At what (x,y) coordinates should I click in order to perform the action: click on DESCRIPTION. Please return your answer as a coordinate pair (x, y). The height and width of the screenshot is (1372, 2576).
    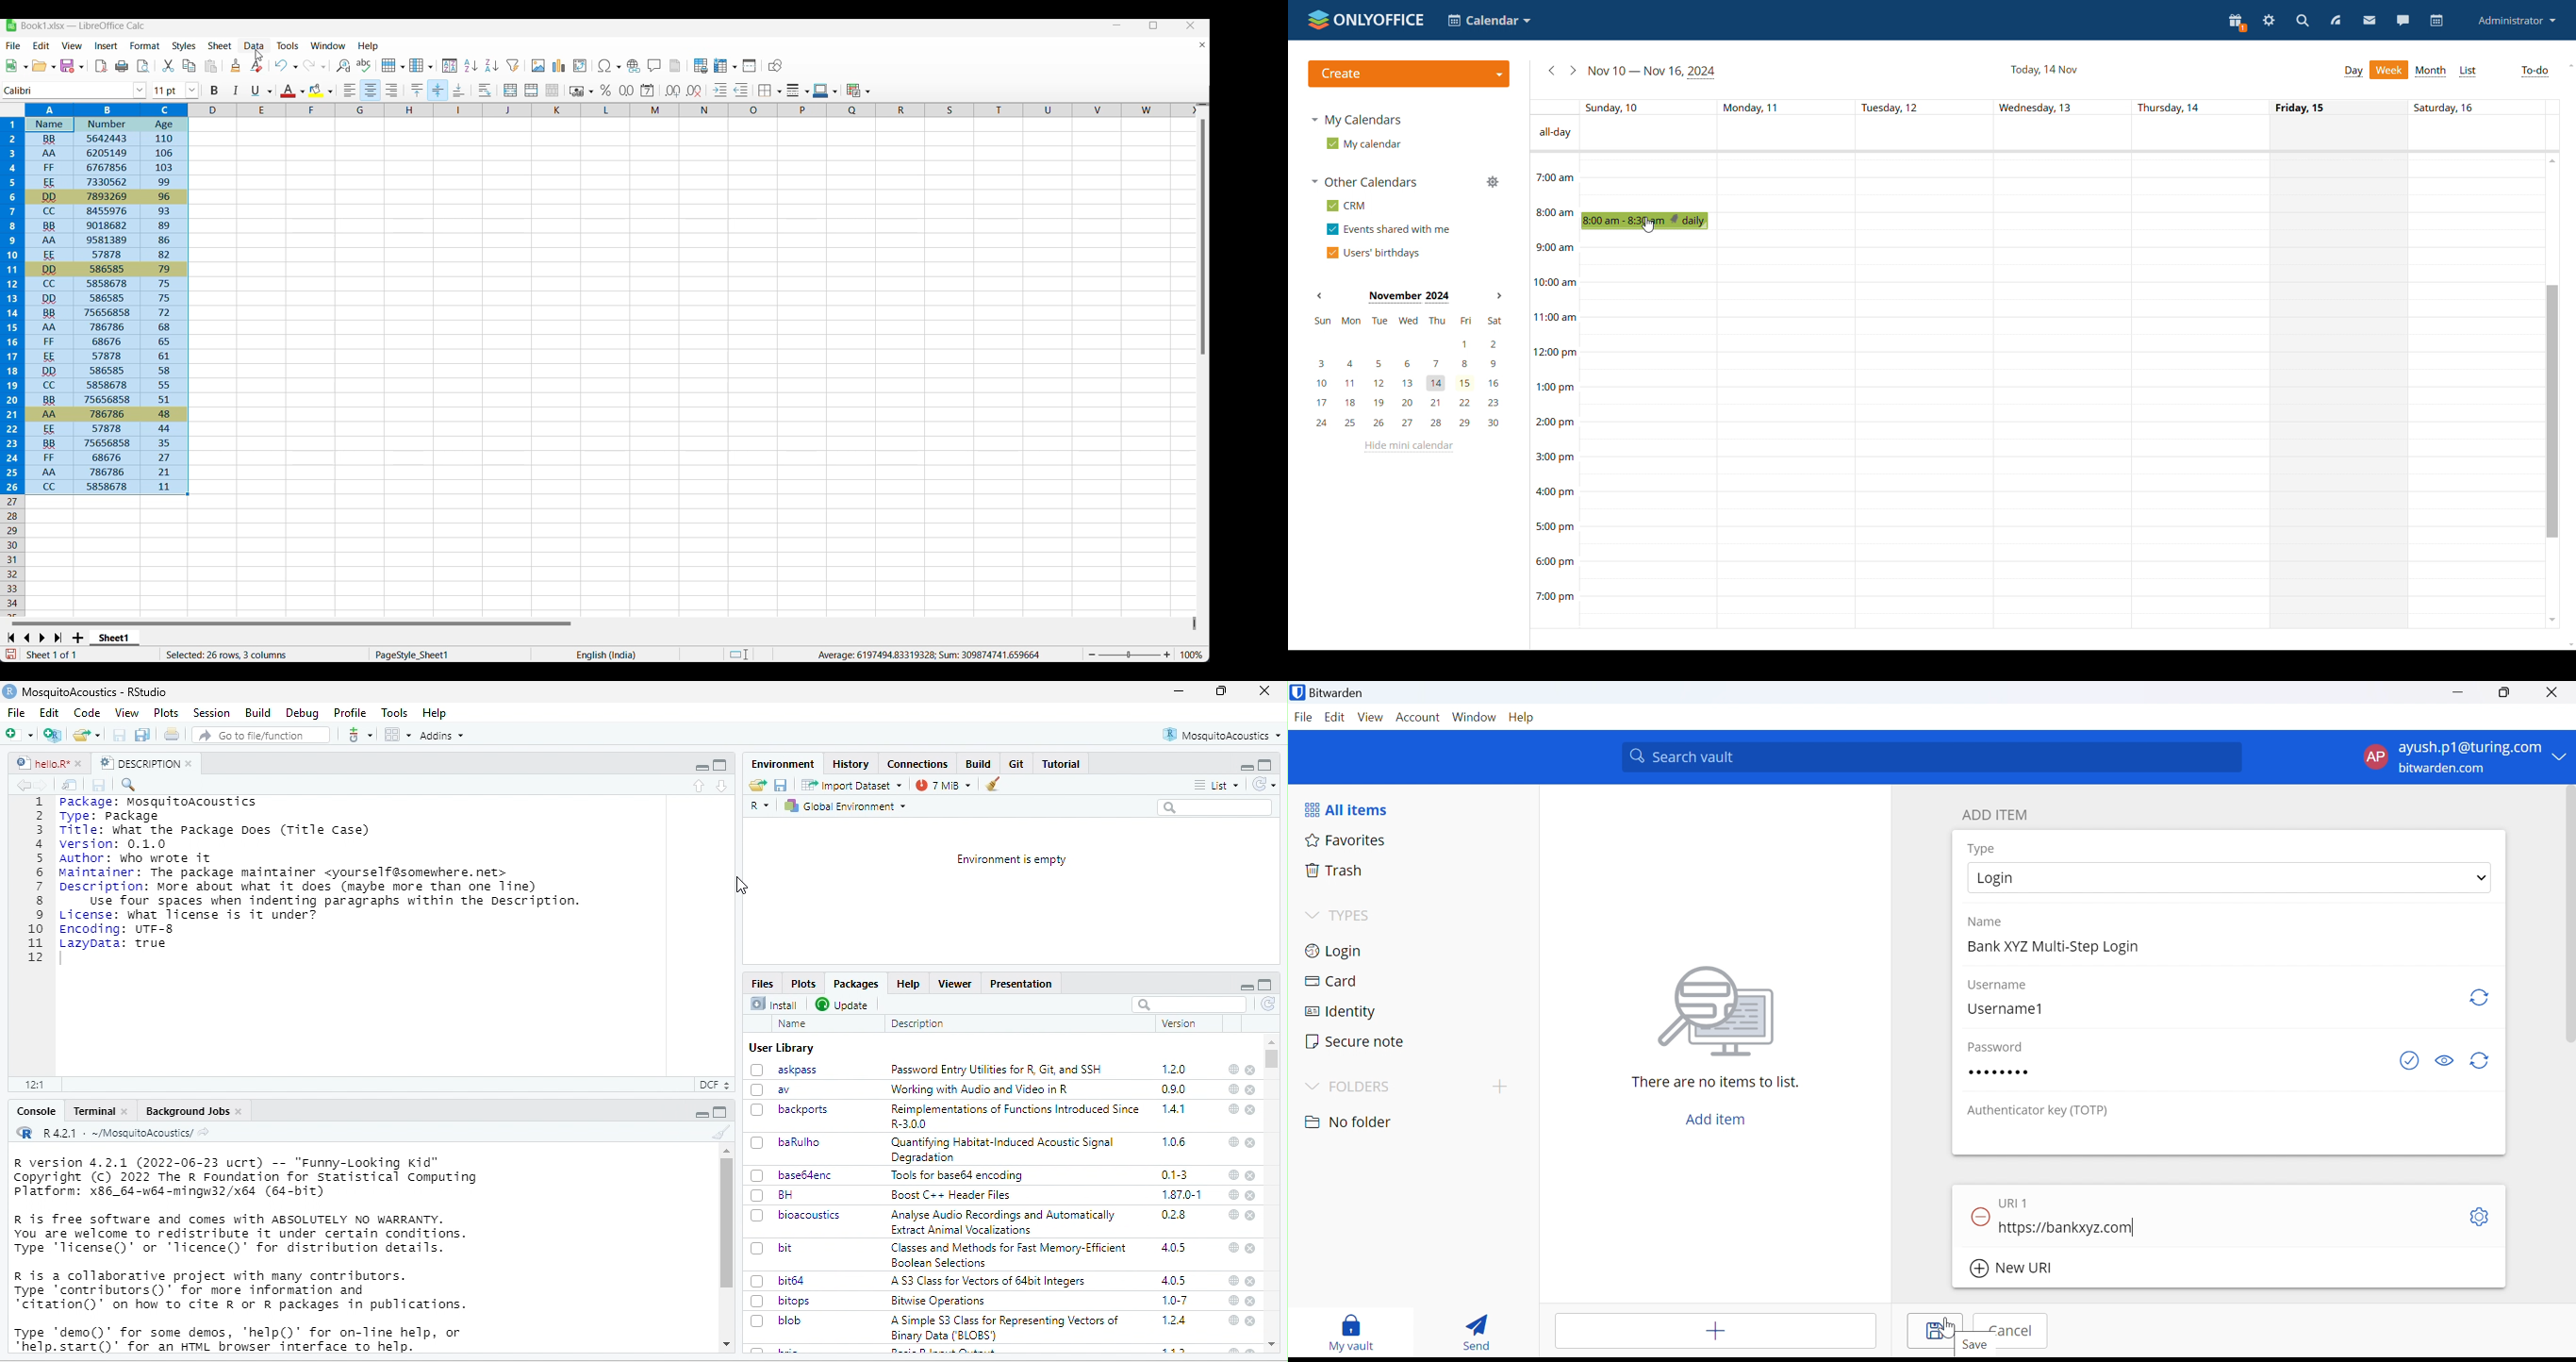
    Looking at the image, I should click on (145, 763).